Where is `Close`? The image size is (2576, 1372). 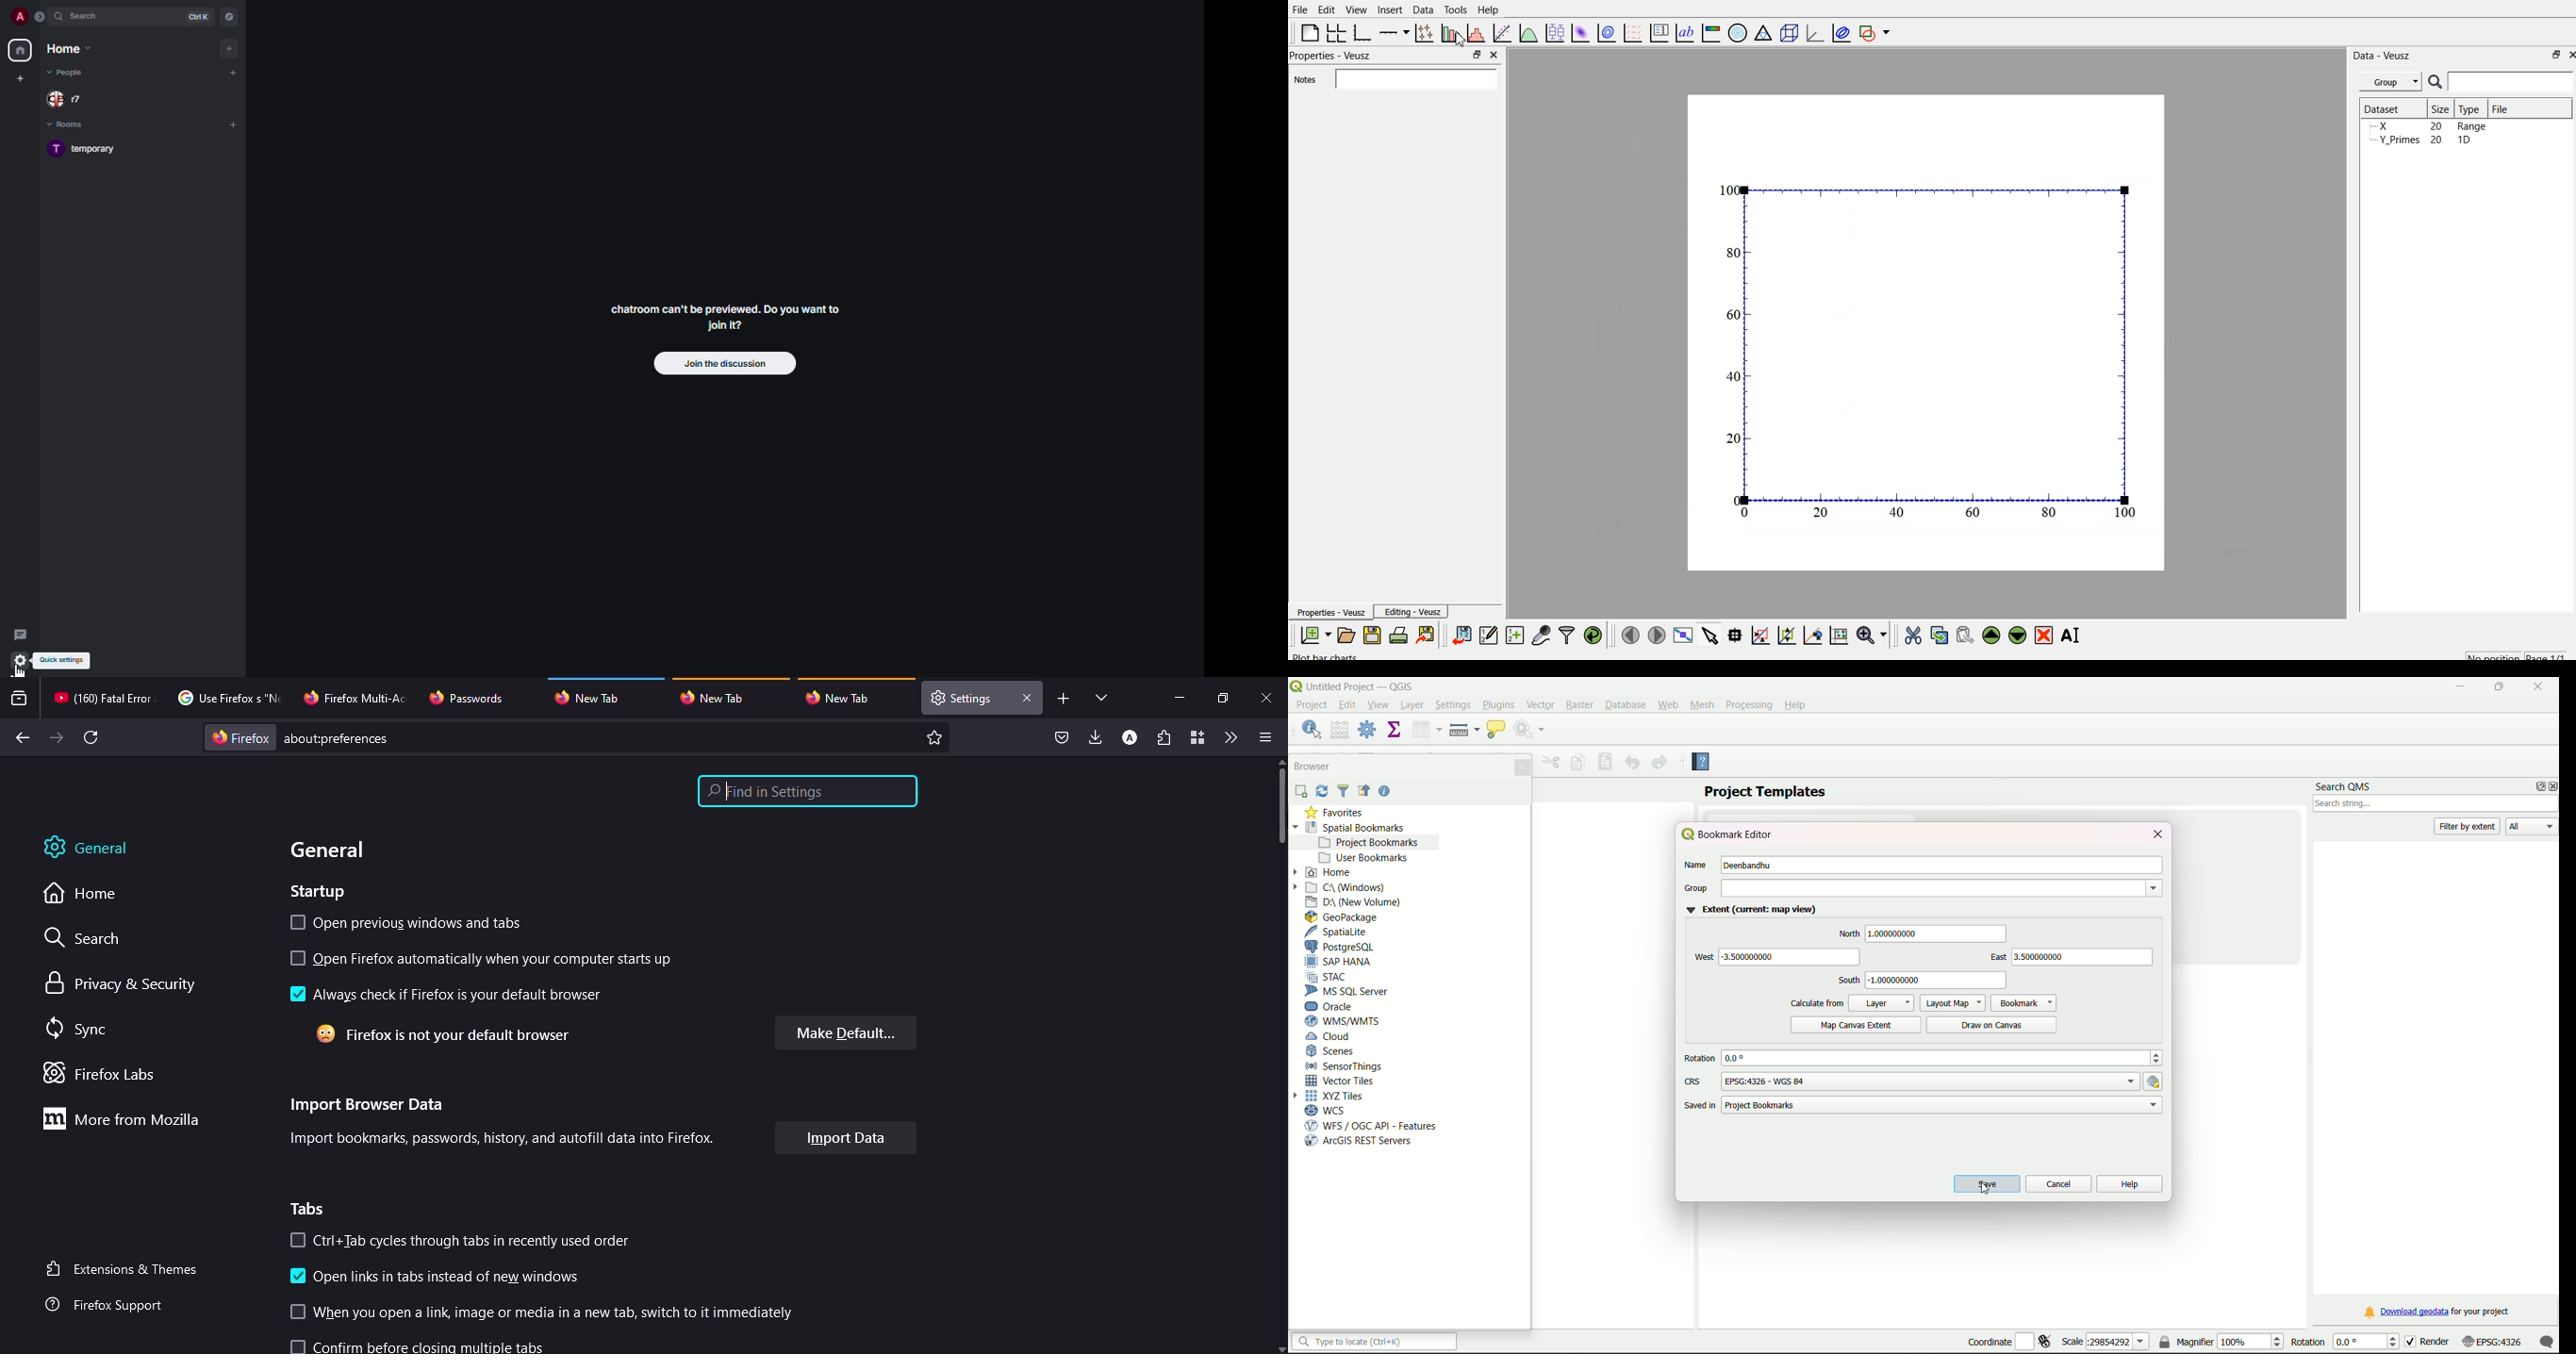
Close is located at coordinates (1521, 767).